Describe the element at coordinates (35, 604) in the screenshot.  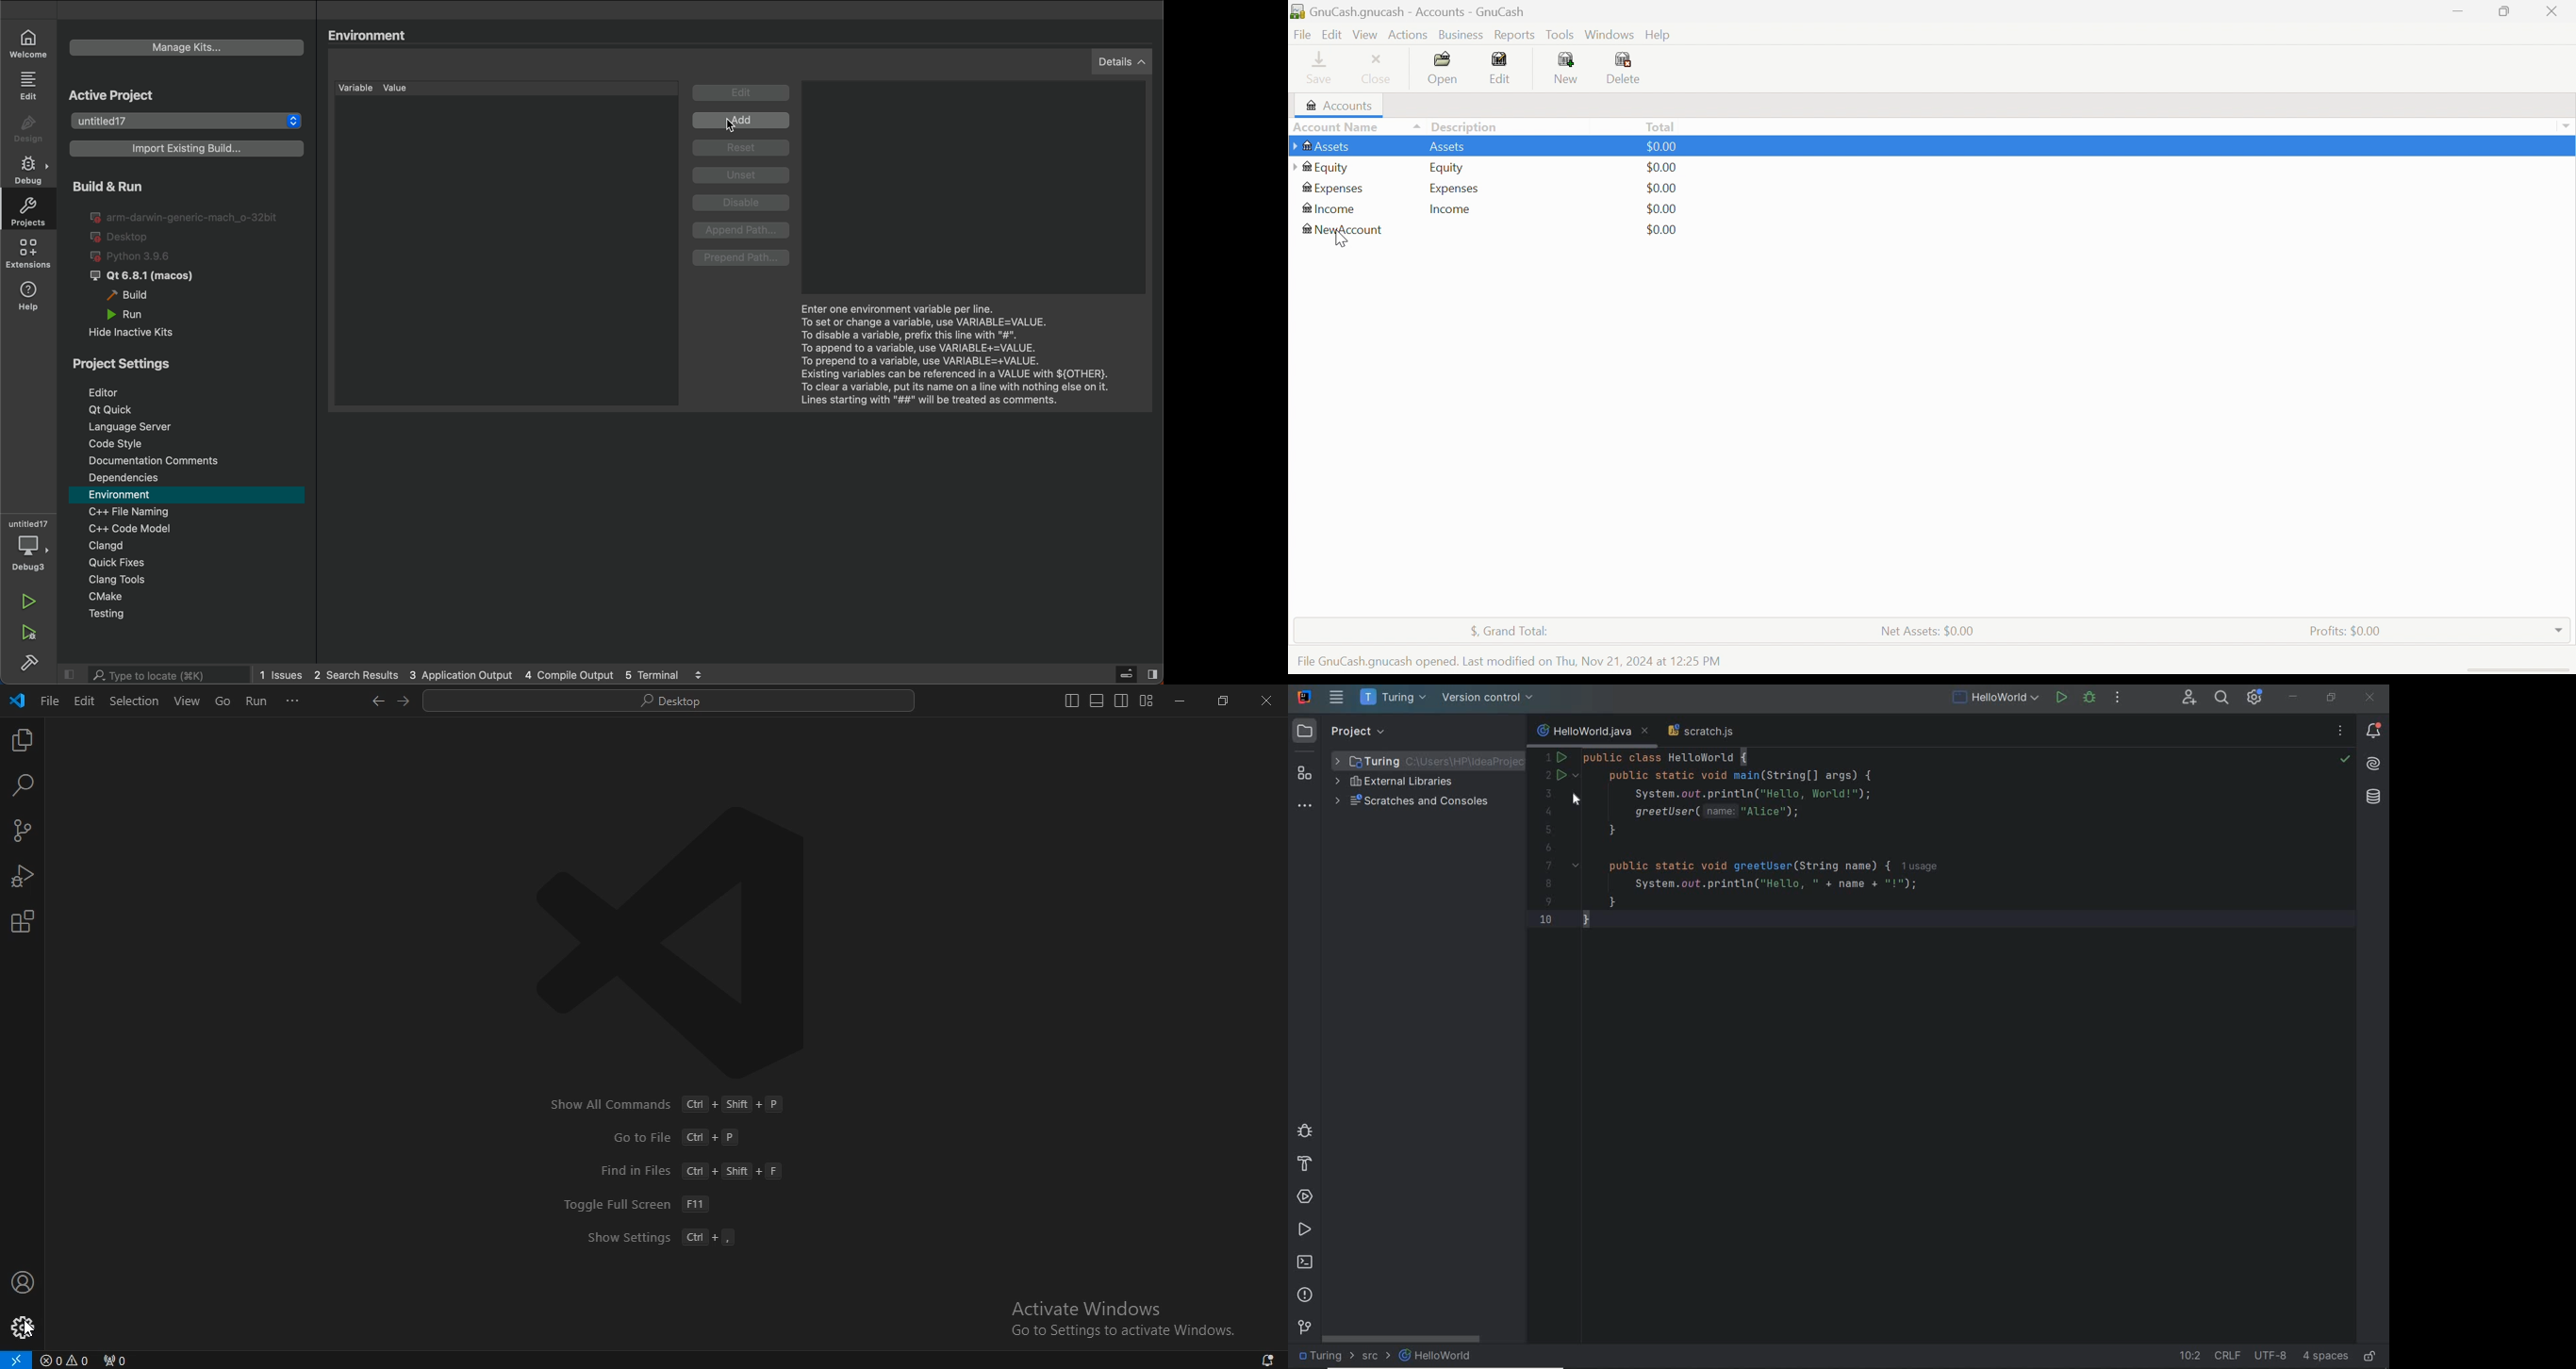
I see `run` at that location.